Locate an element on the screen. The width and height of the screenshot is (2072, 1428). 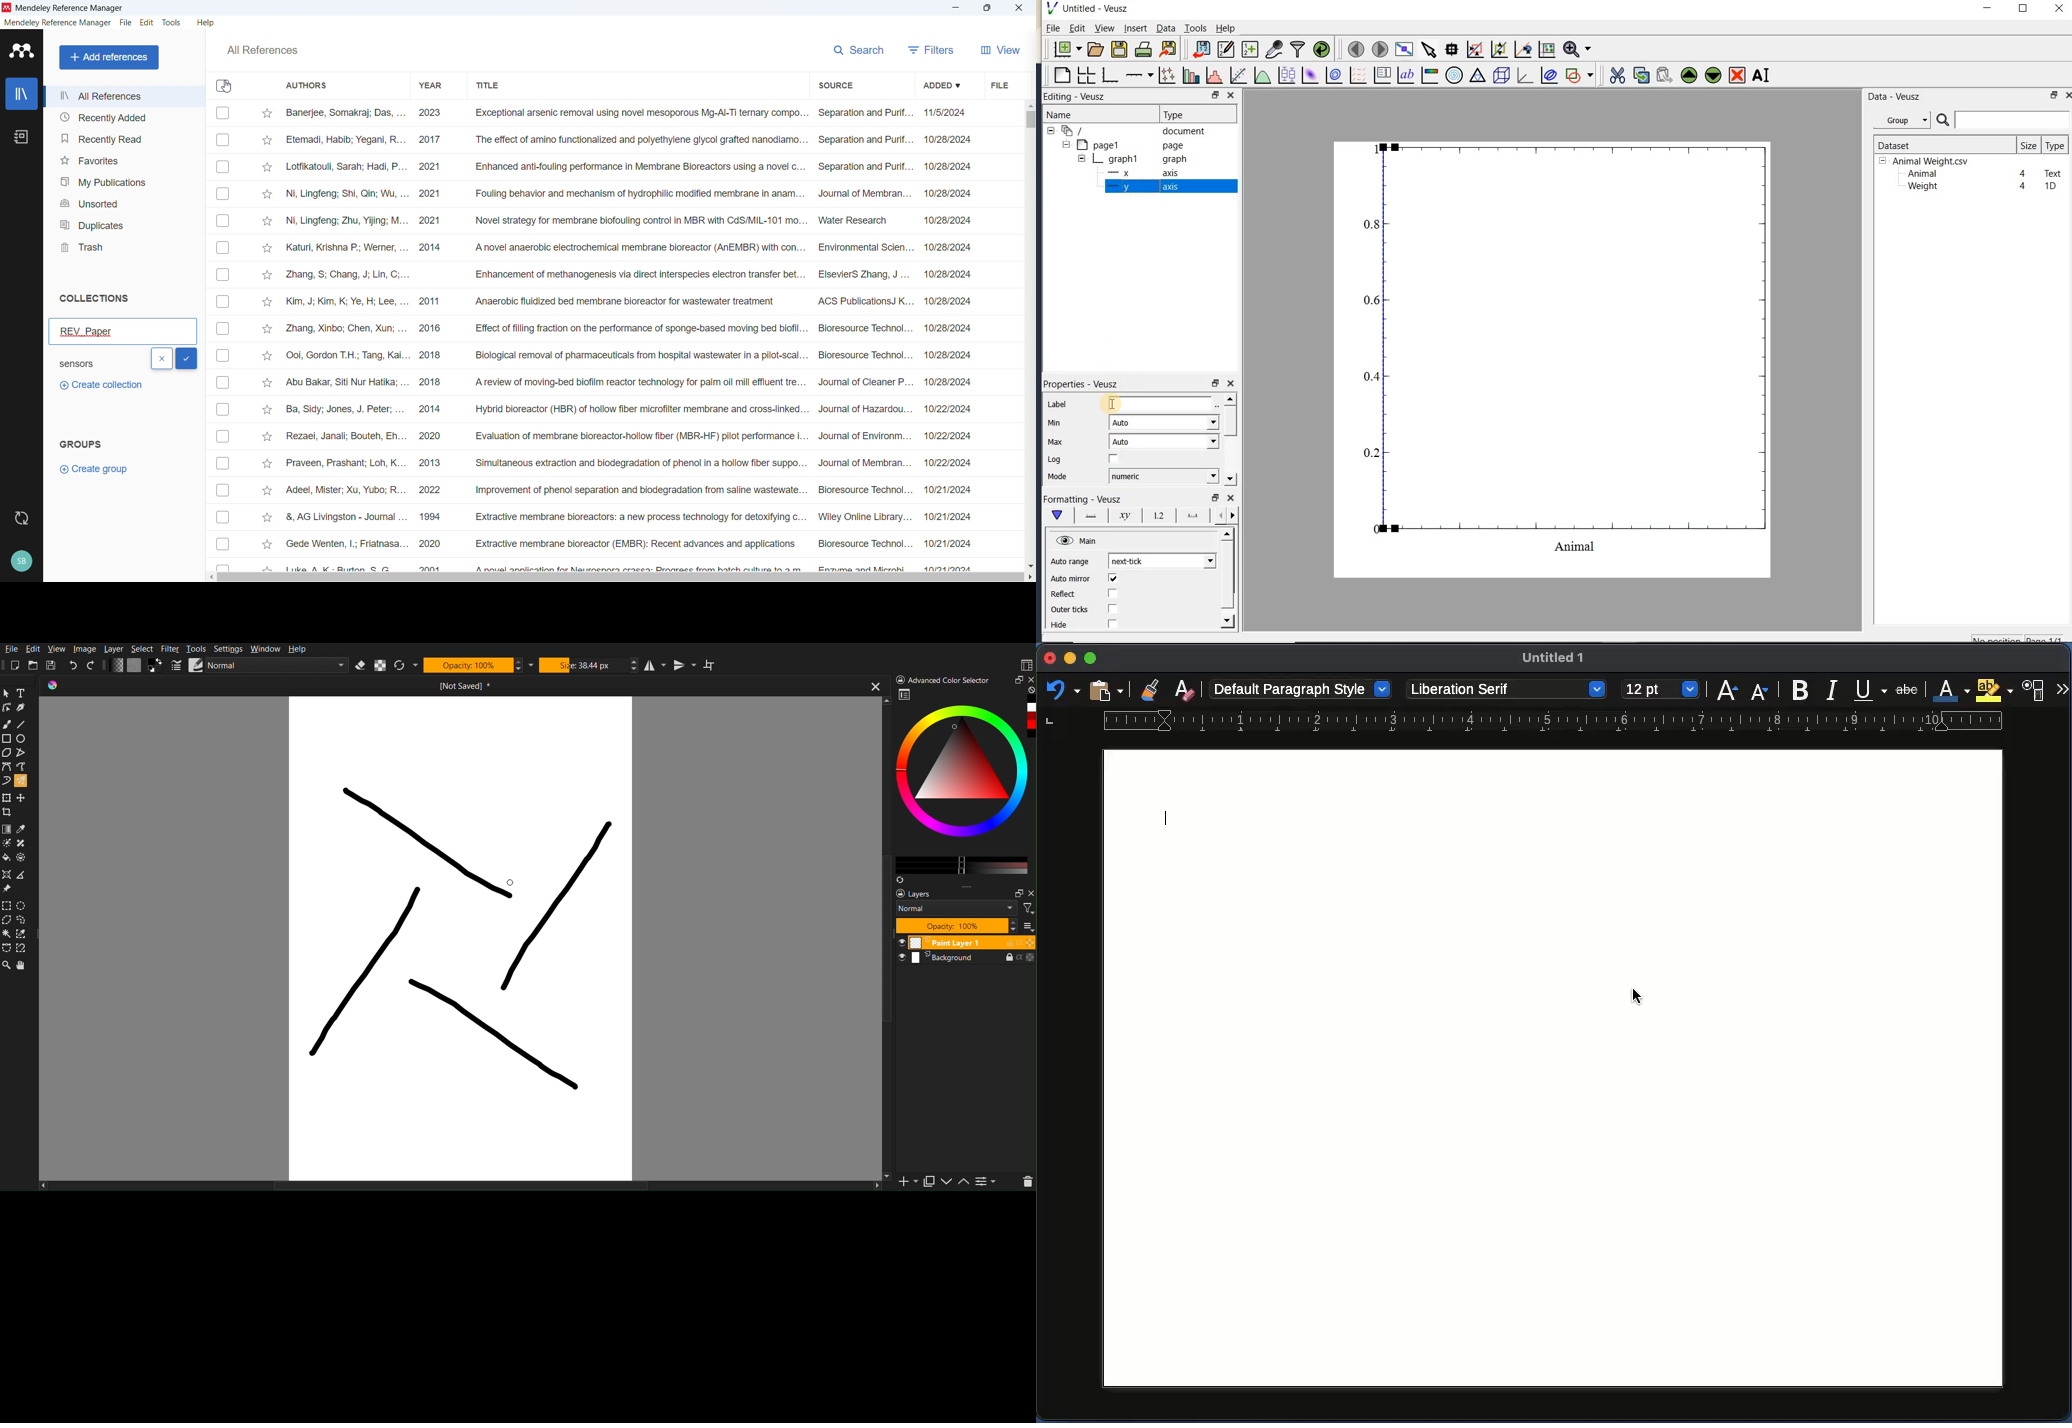
Font style is located at coordinates (1506, 690).